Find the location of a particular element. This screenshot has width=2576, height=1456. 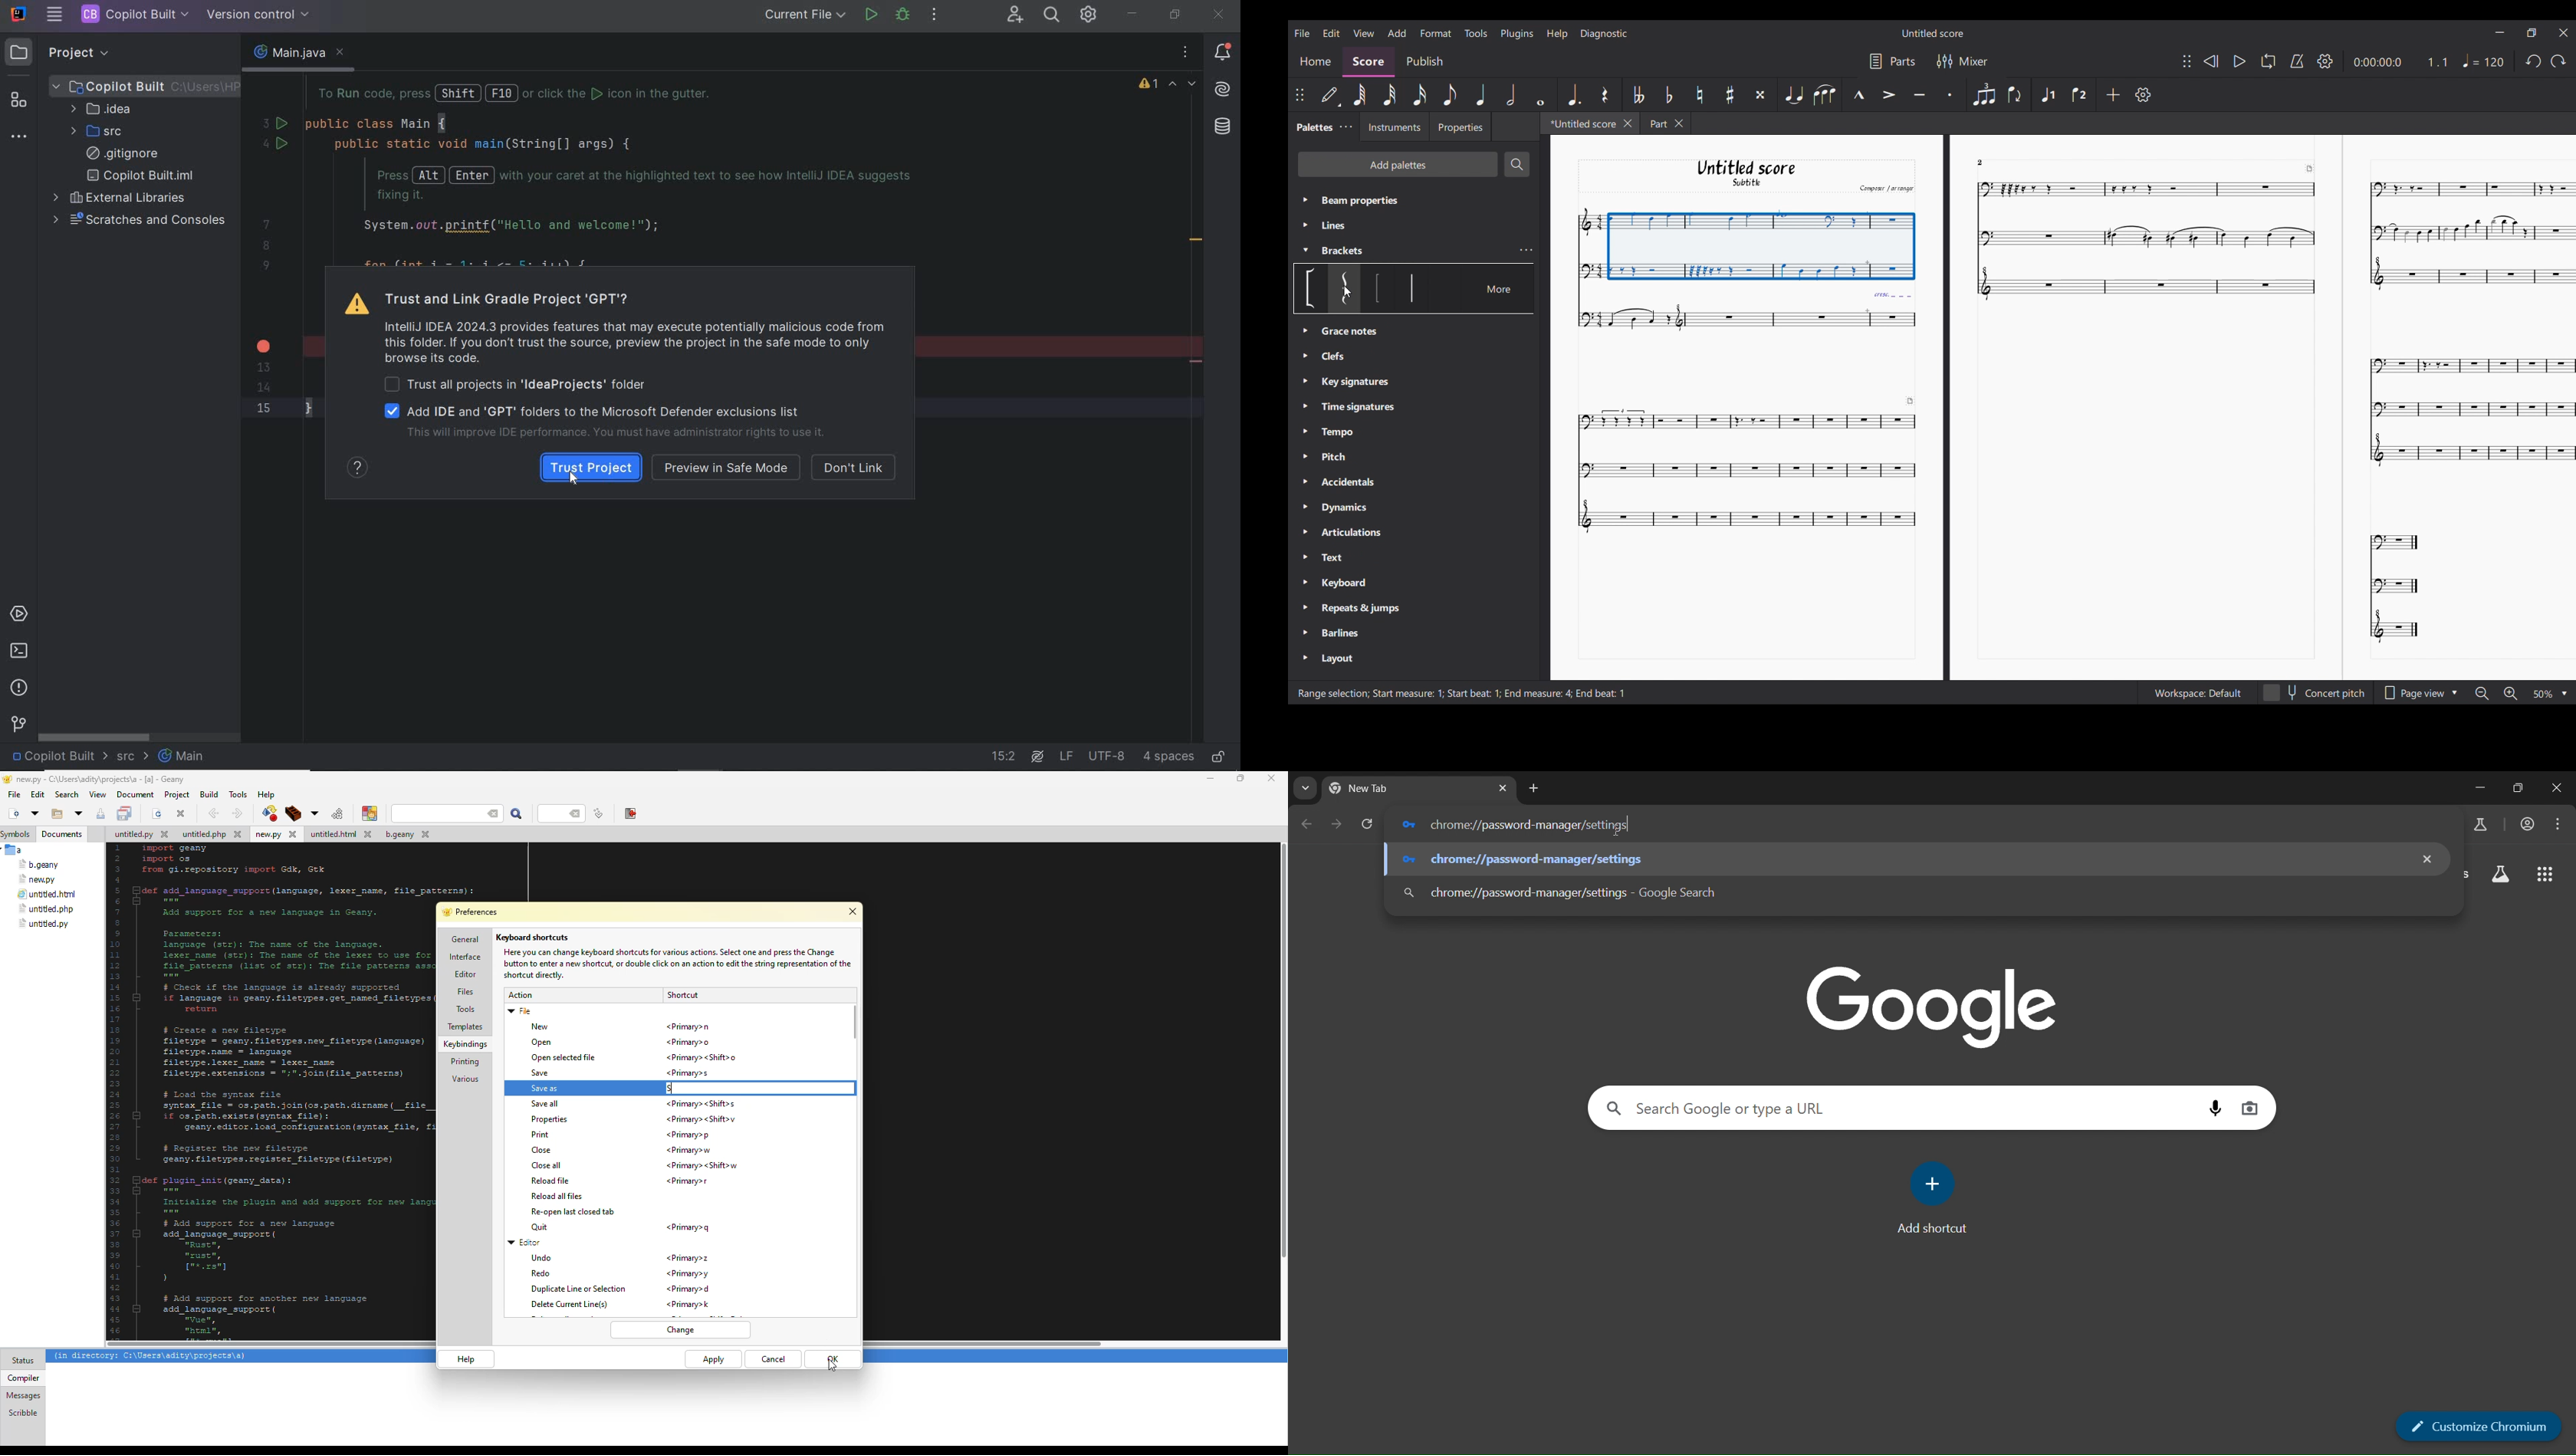

Slur is located at coordinates (1825, 95).